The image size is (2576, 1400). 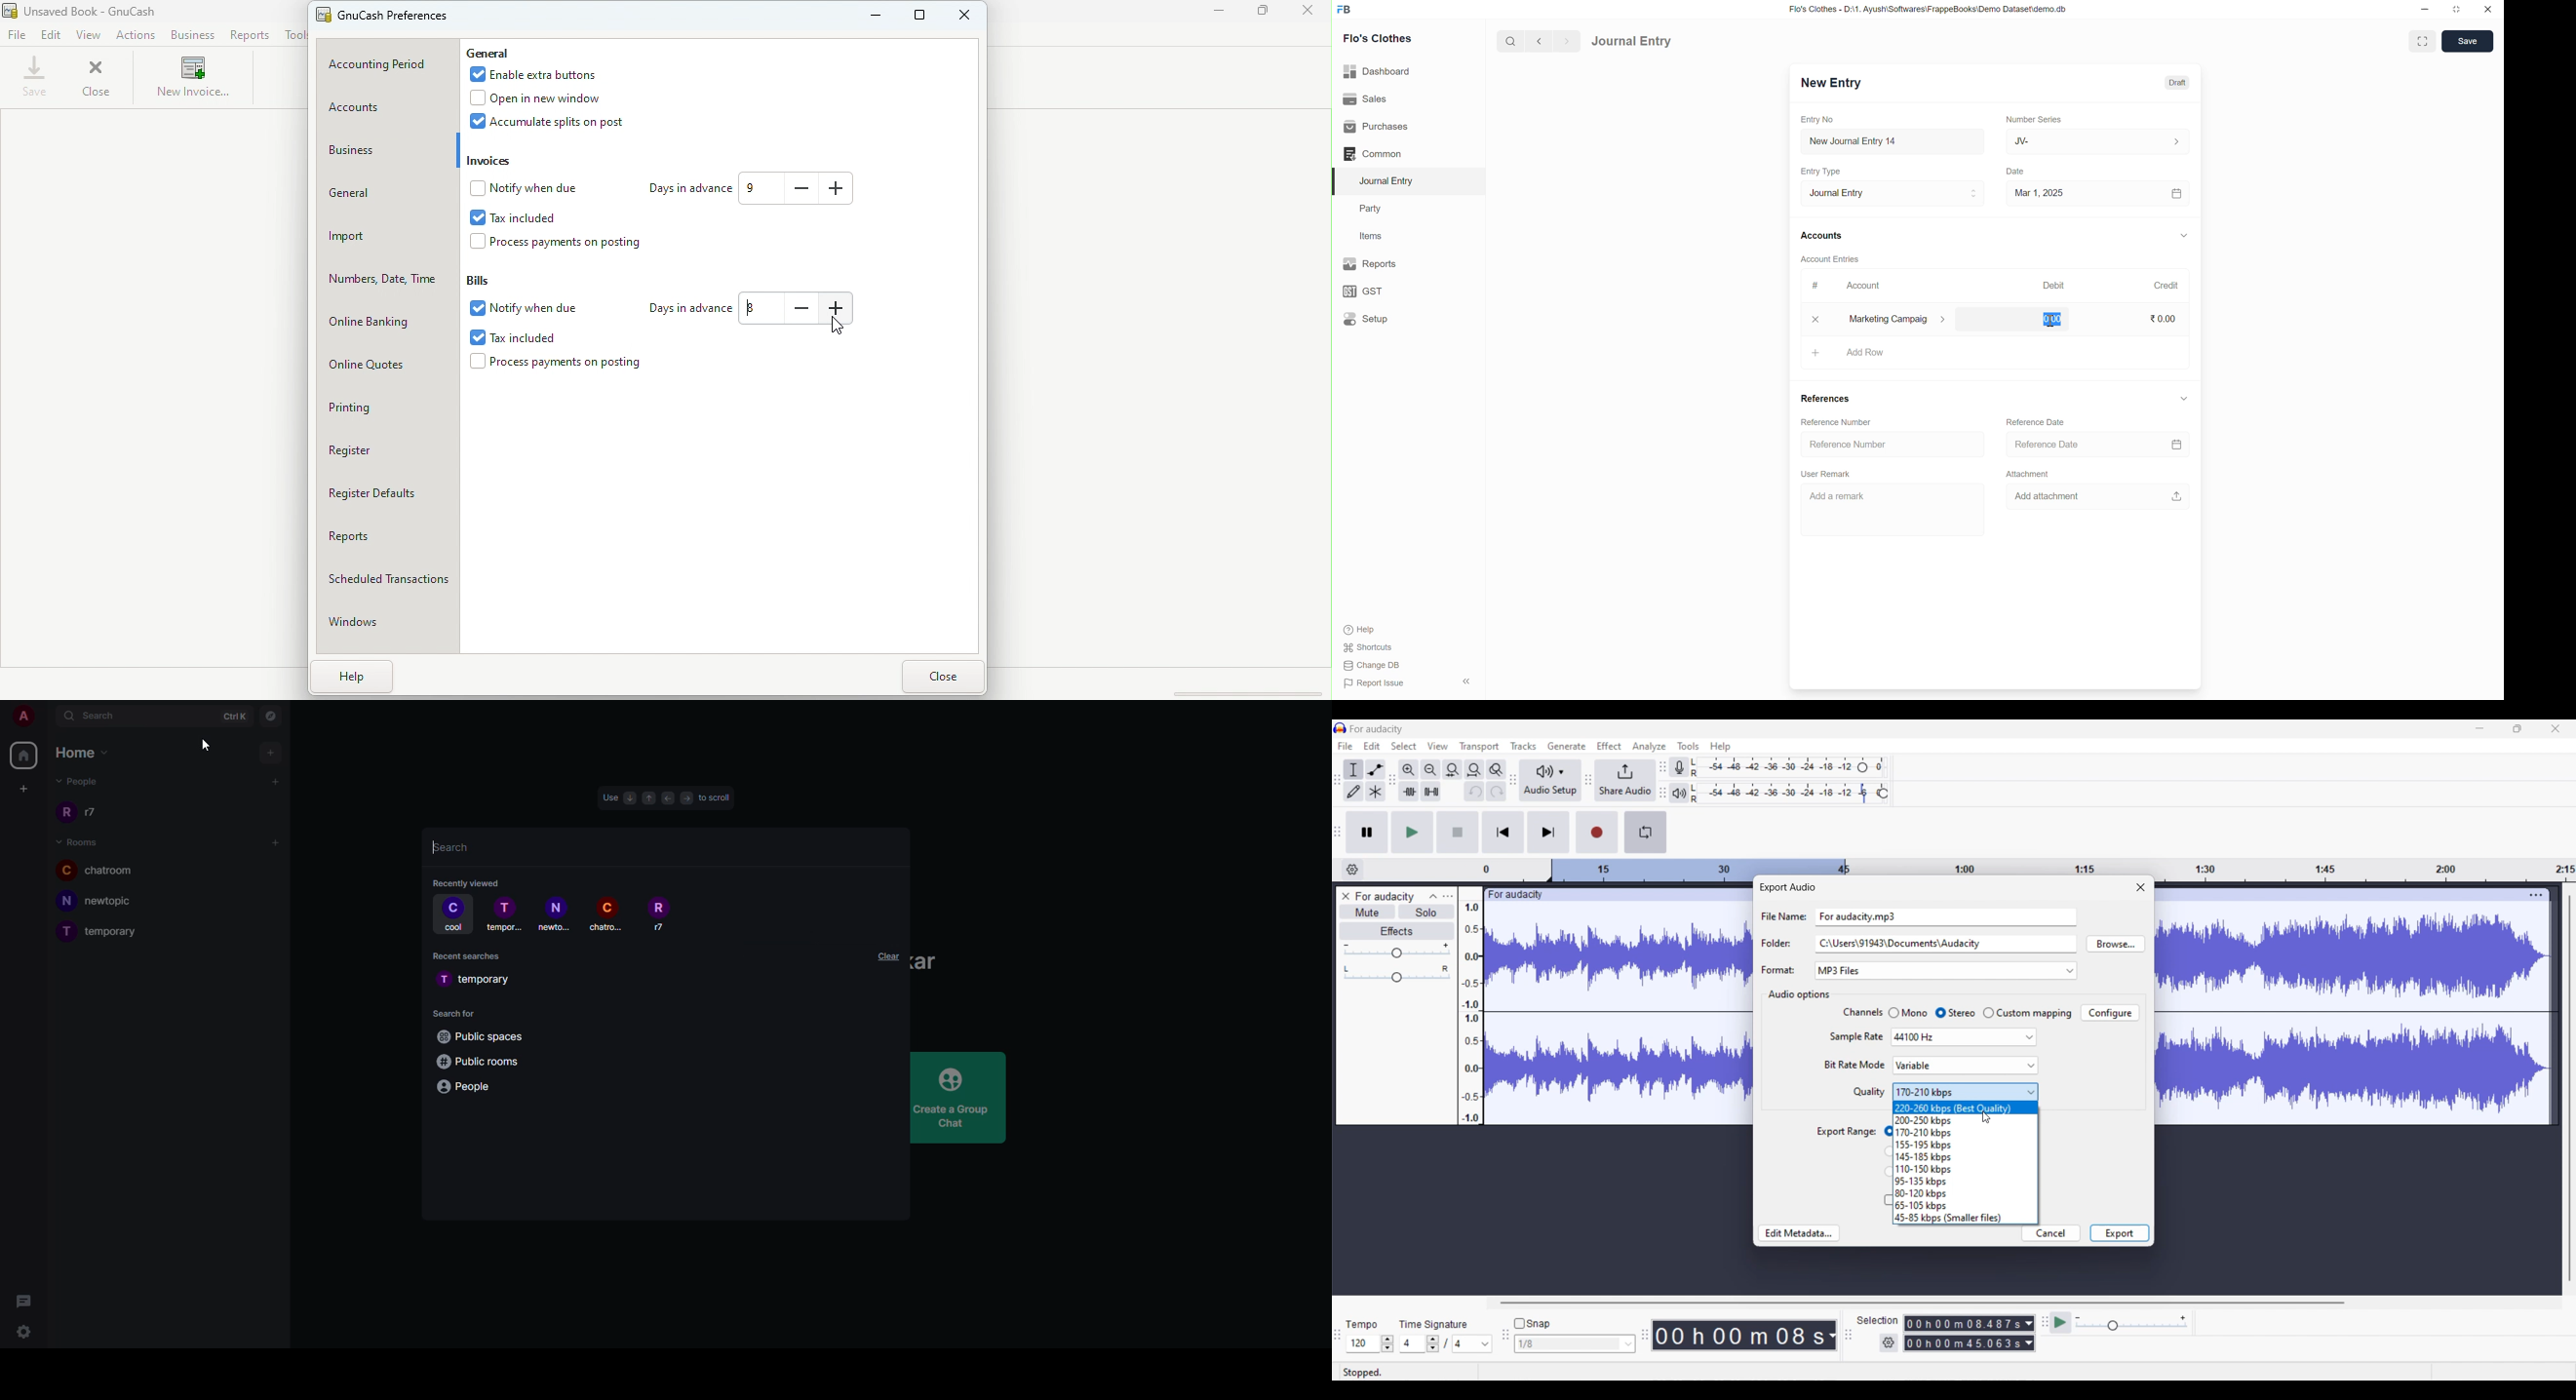 I want to click on marketing campaig, so click(x=1905, y=319).